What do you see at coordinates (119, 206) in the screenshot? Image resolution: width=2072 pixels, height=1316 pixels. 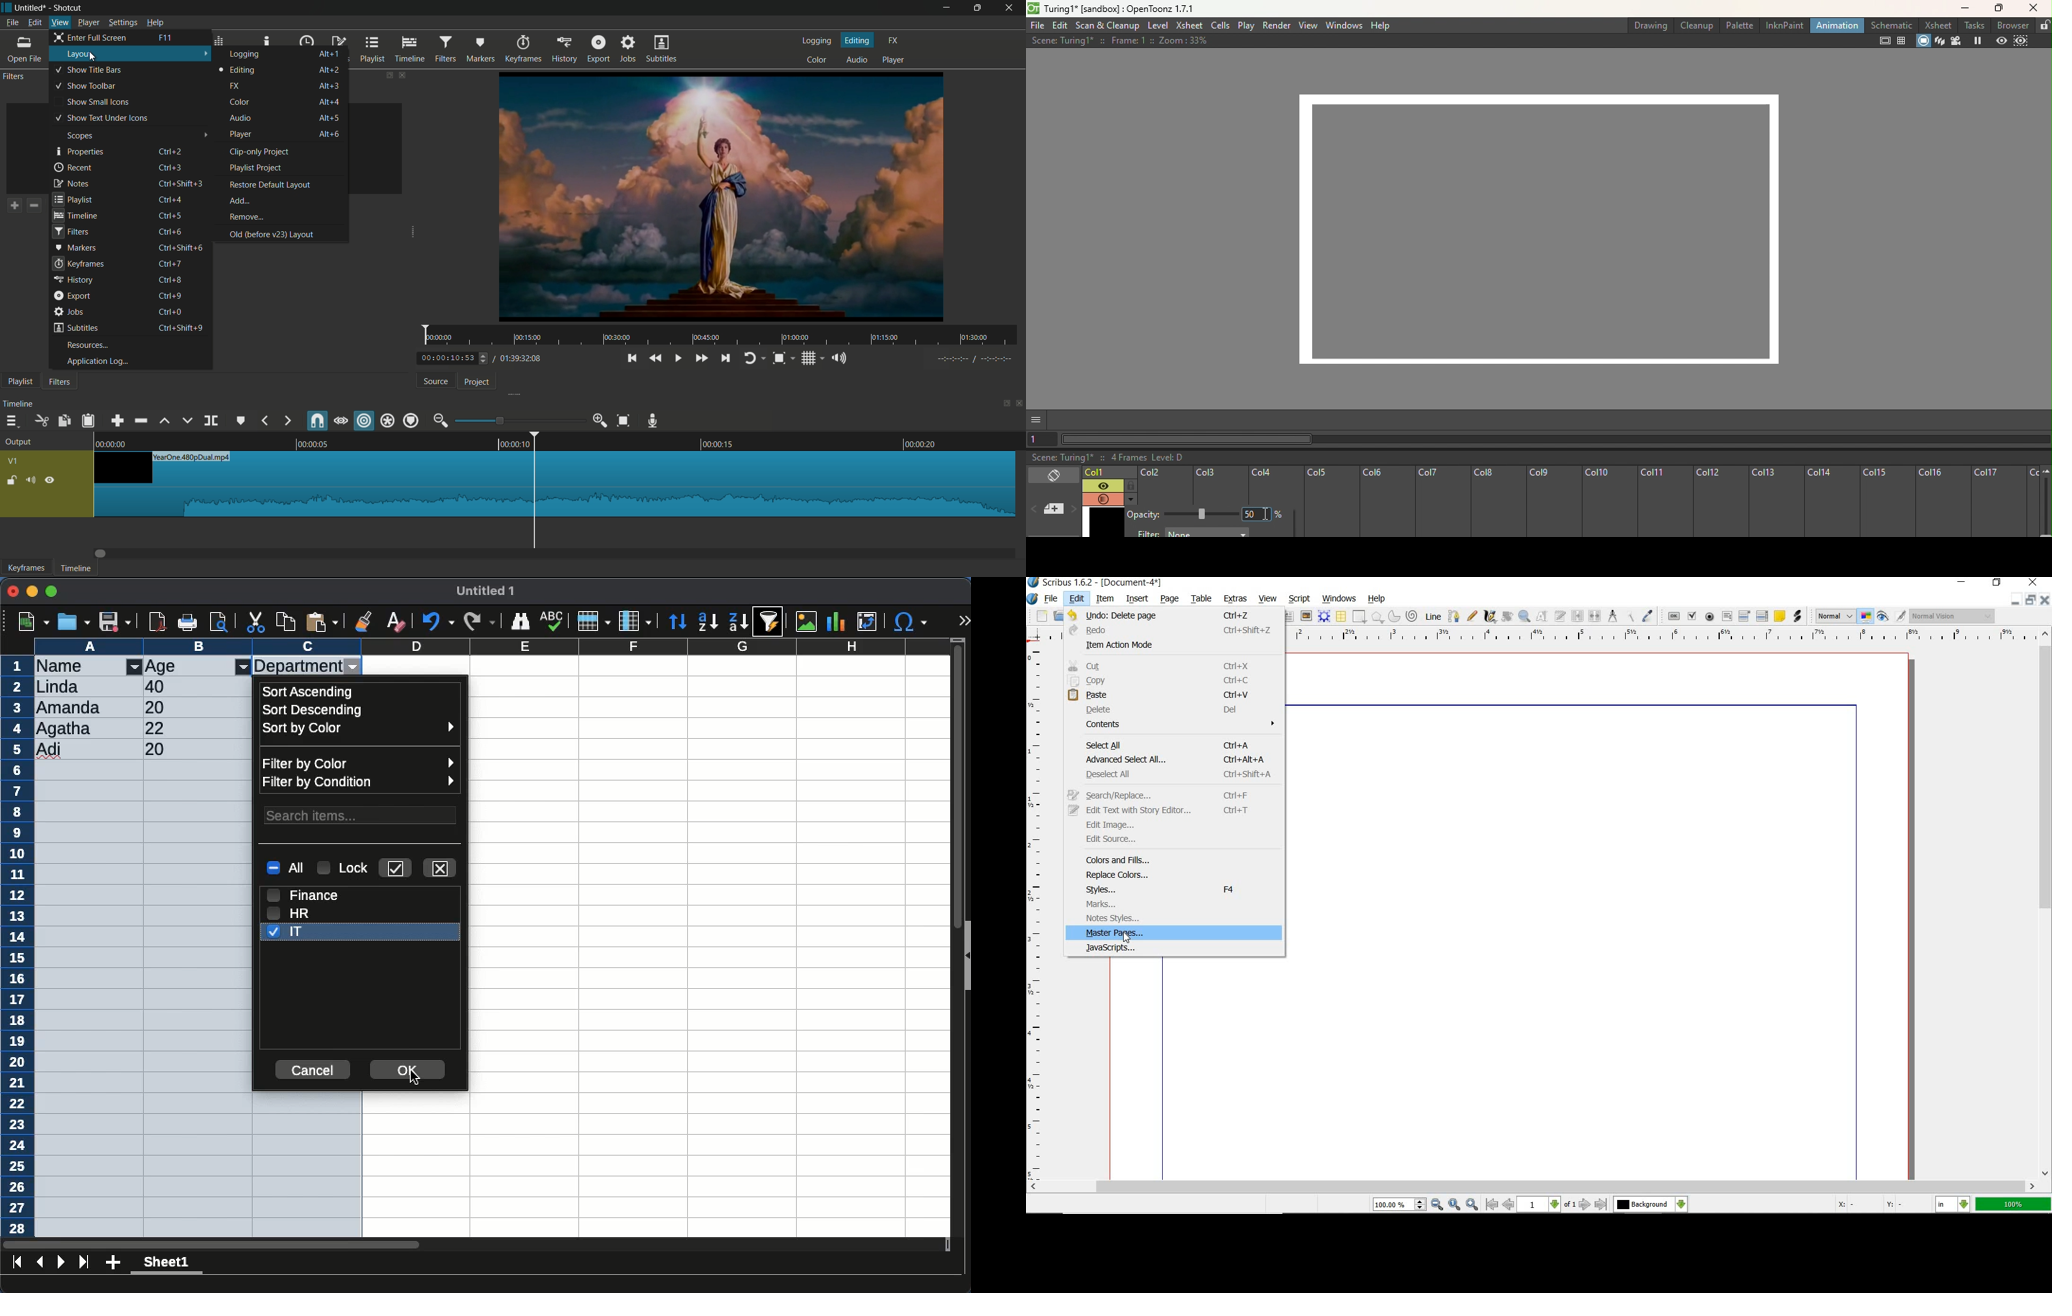 I see `move filter up` at bounding box center [119, 206].